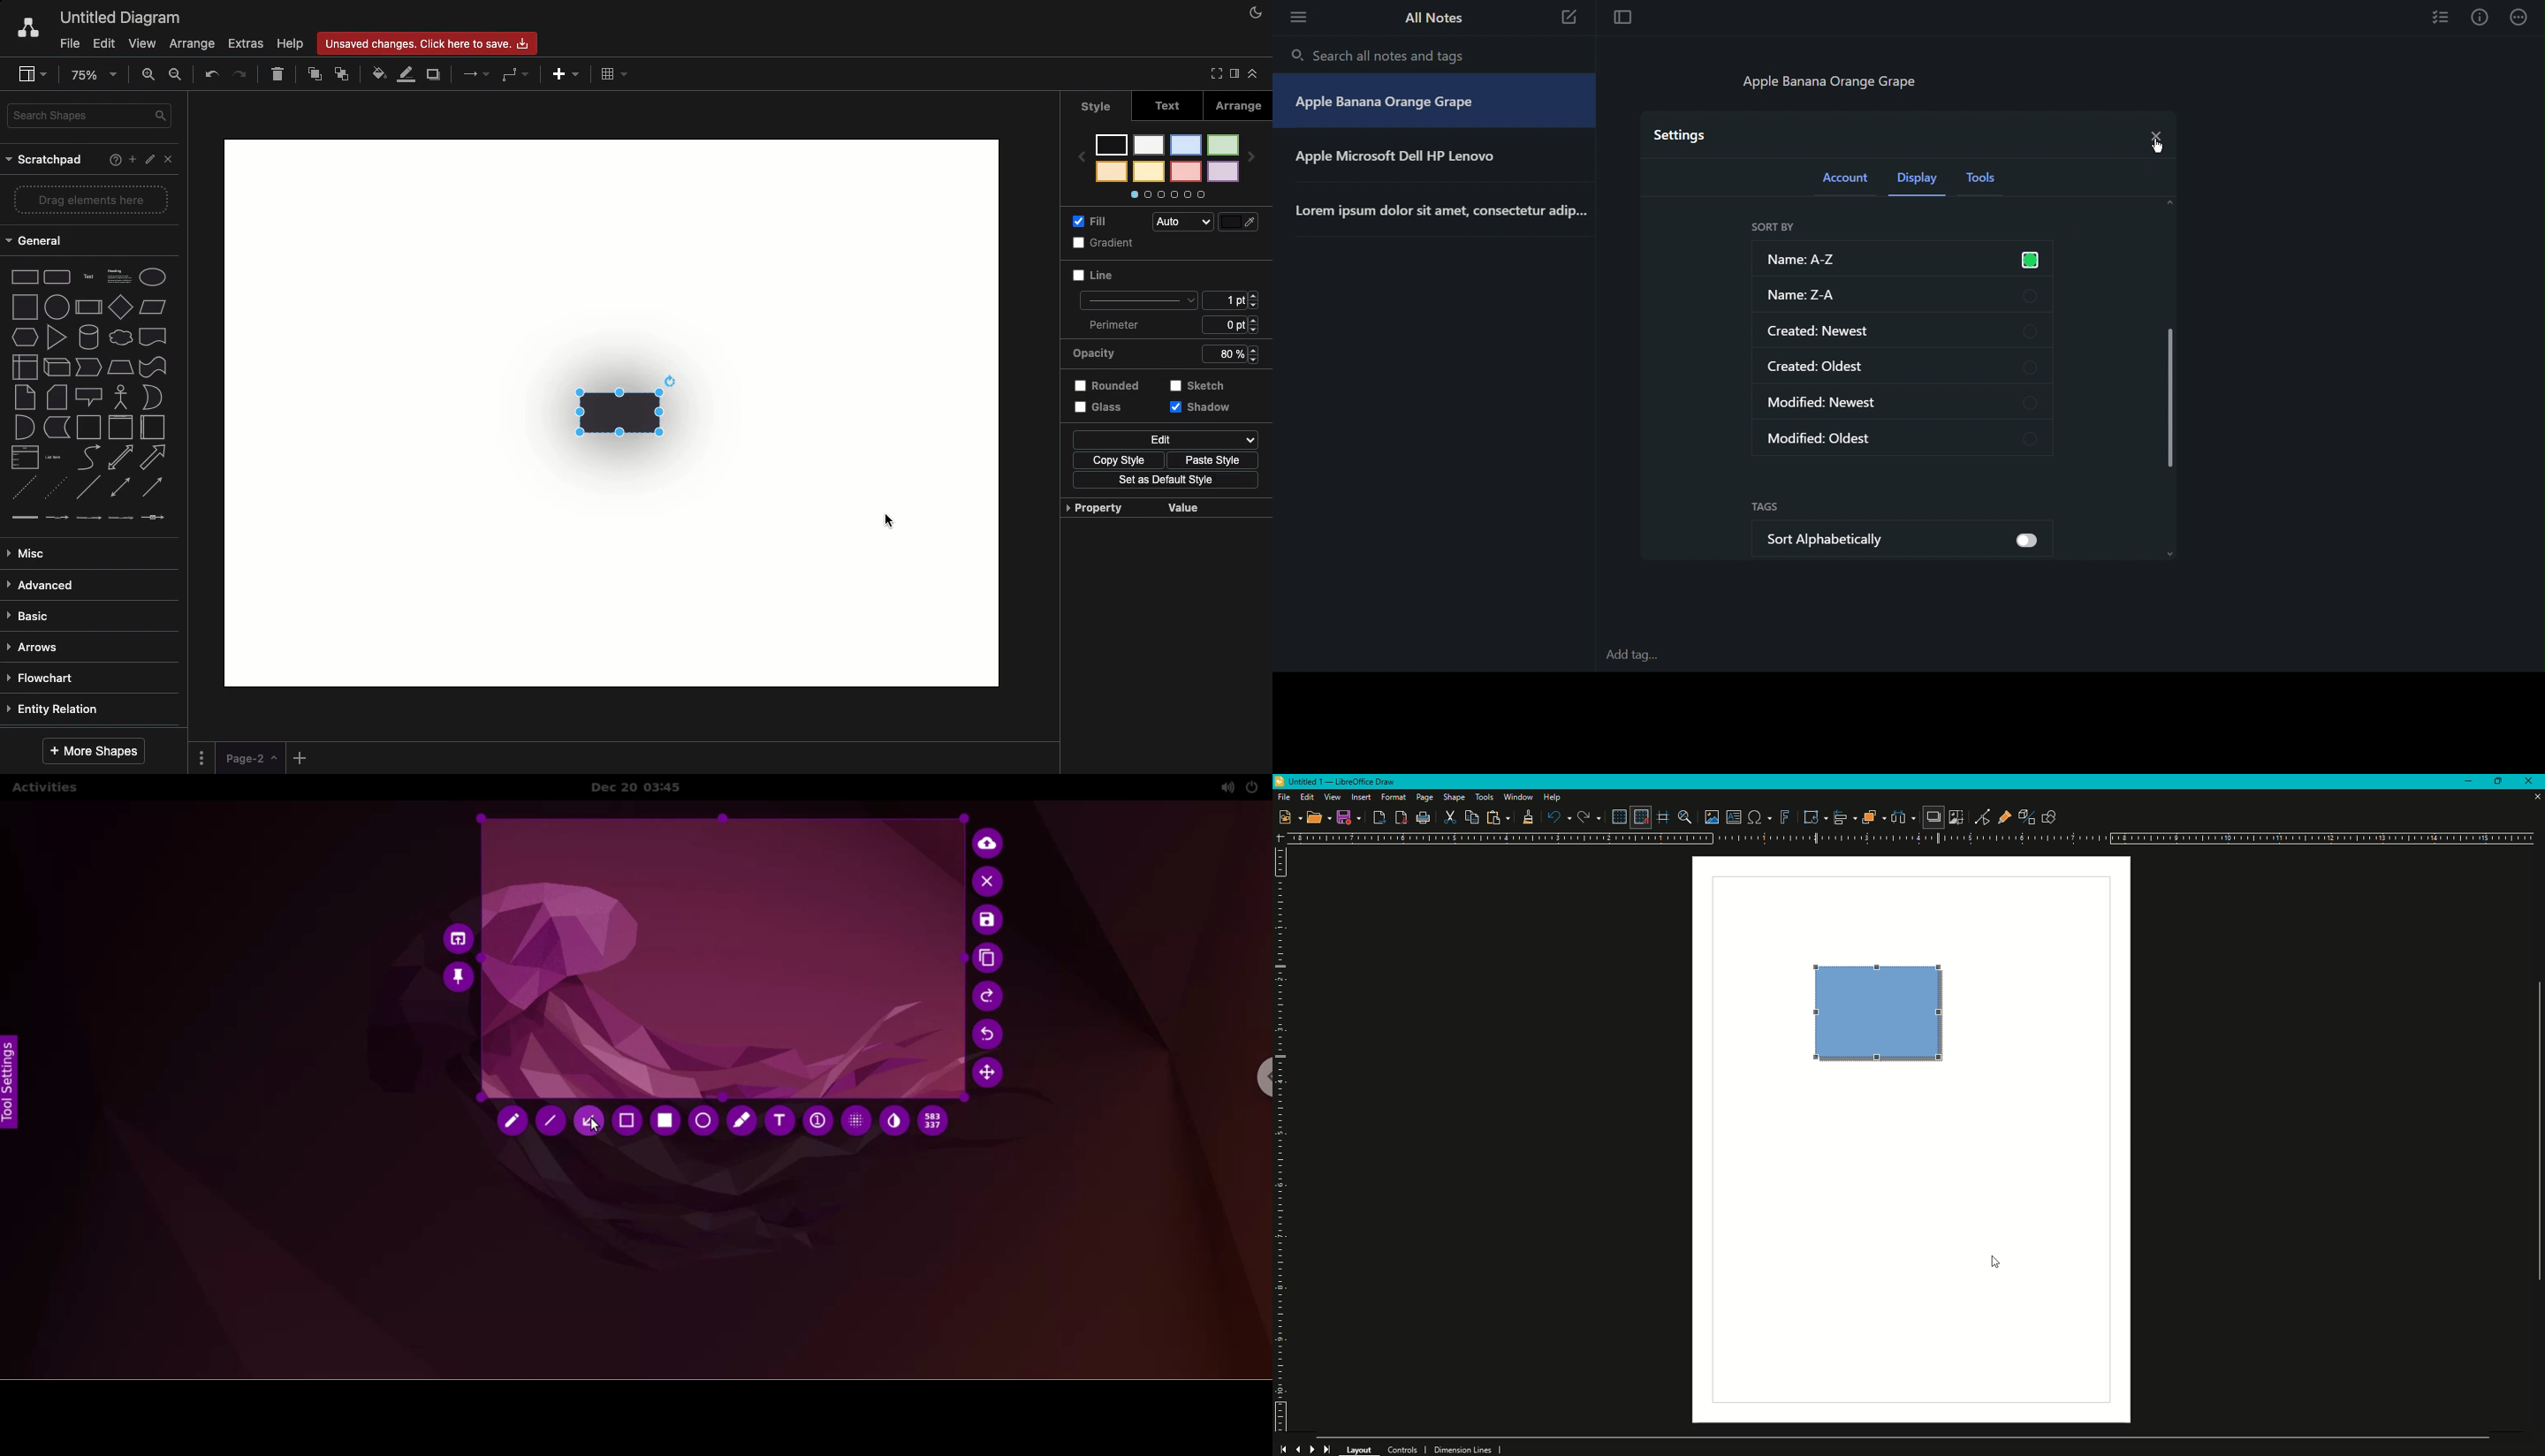 Image resolution: width=2548 pixels, height=1456 pixels. I want to click on card, so click(55, 396).